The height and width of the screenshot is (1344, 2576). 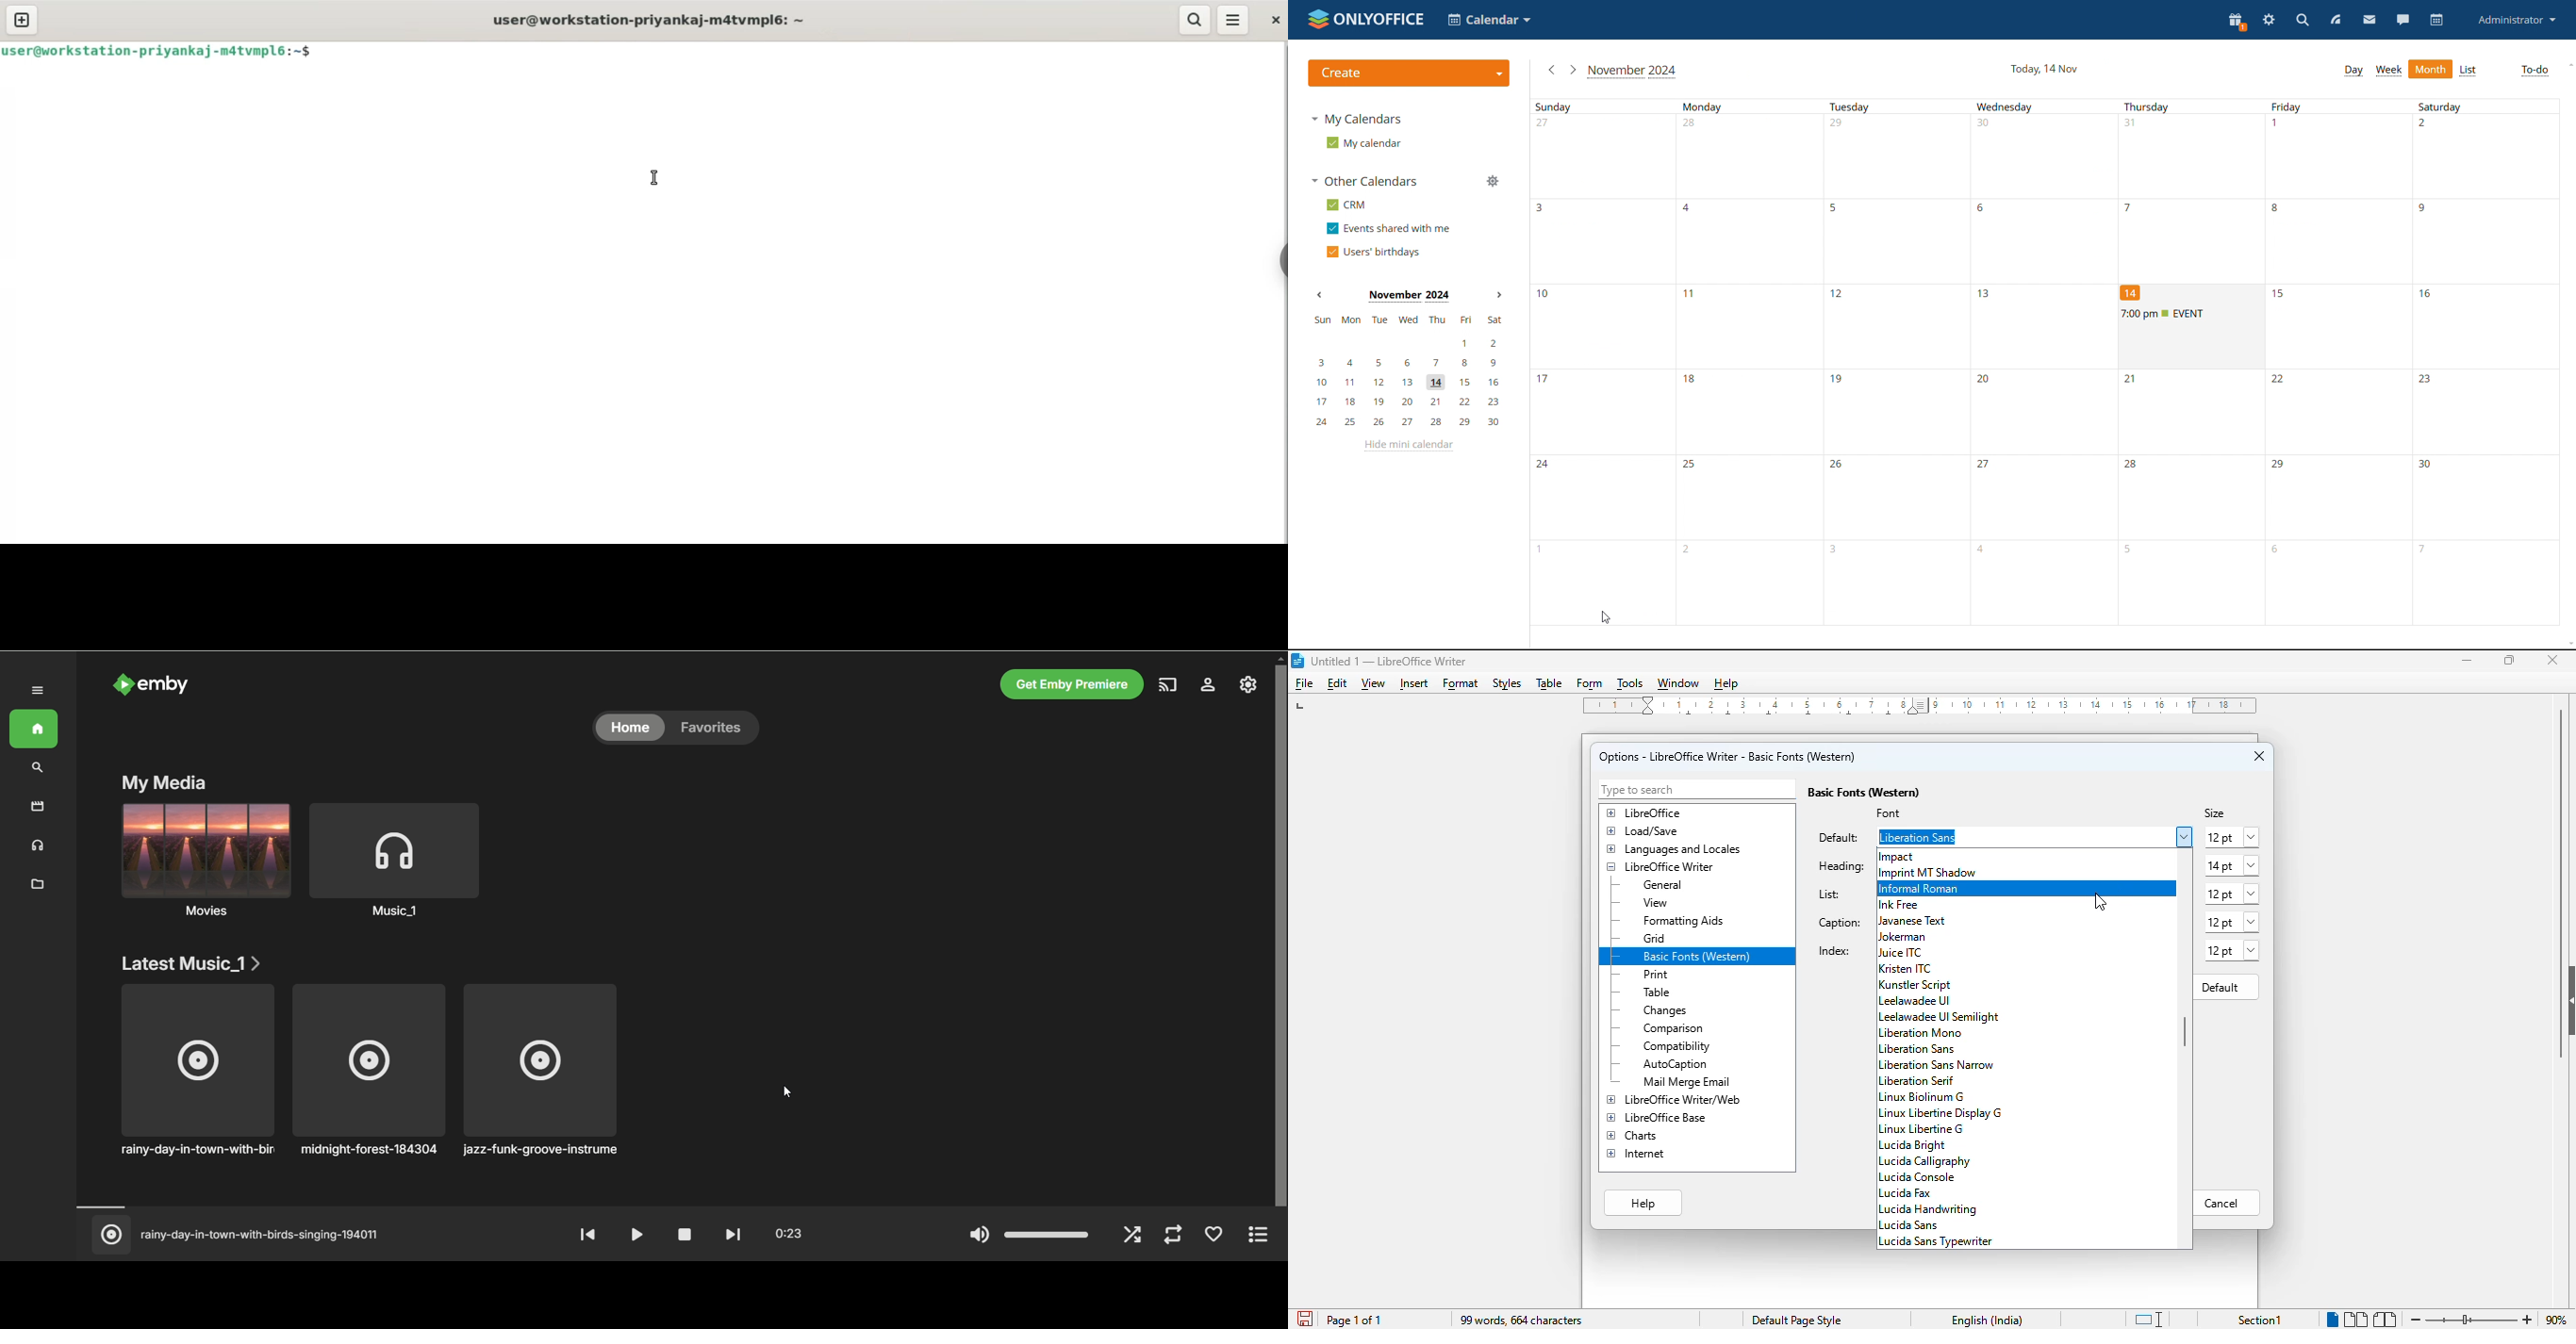 What do you see at coordinates (1967, 328) in the screenshot?
I see `days of a month` at bounding box center [1967, 328].